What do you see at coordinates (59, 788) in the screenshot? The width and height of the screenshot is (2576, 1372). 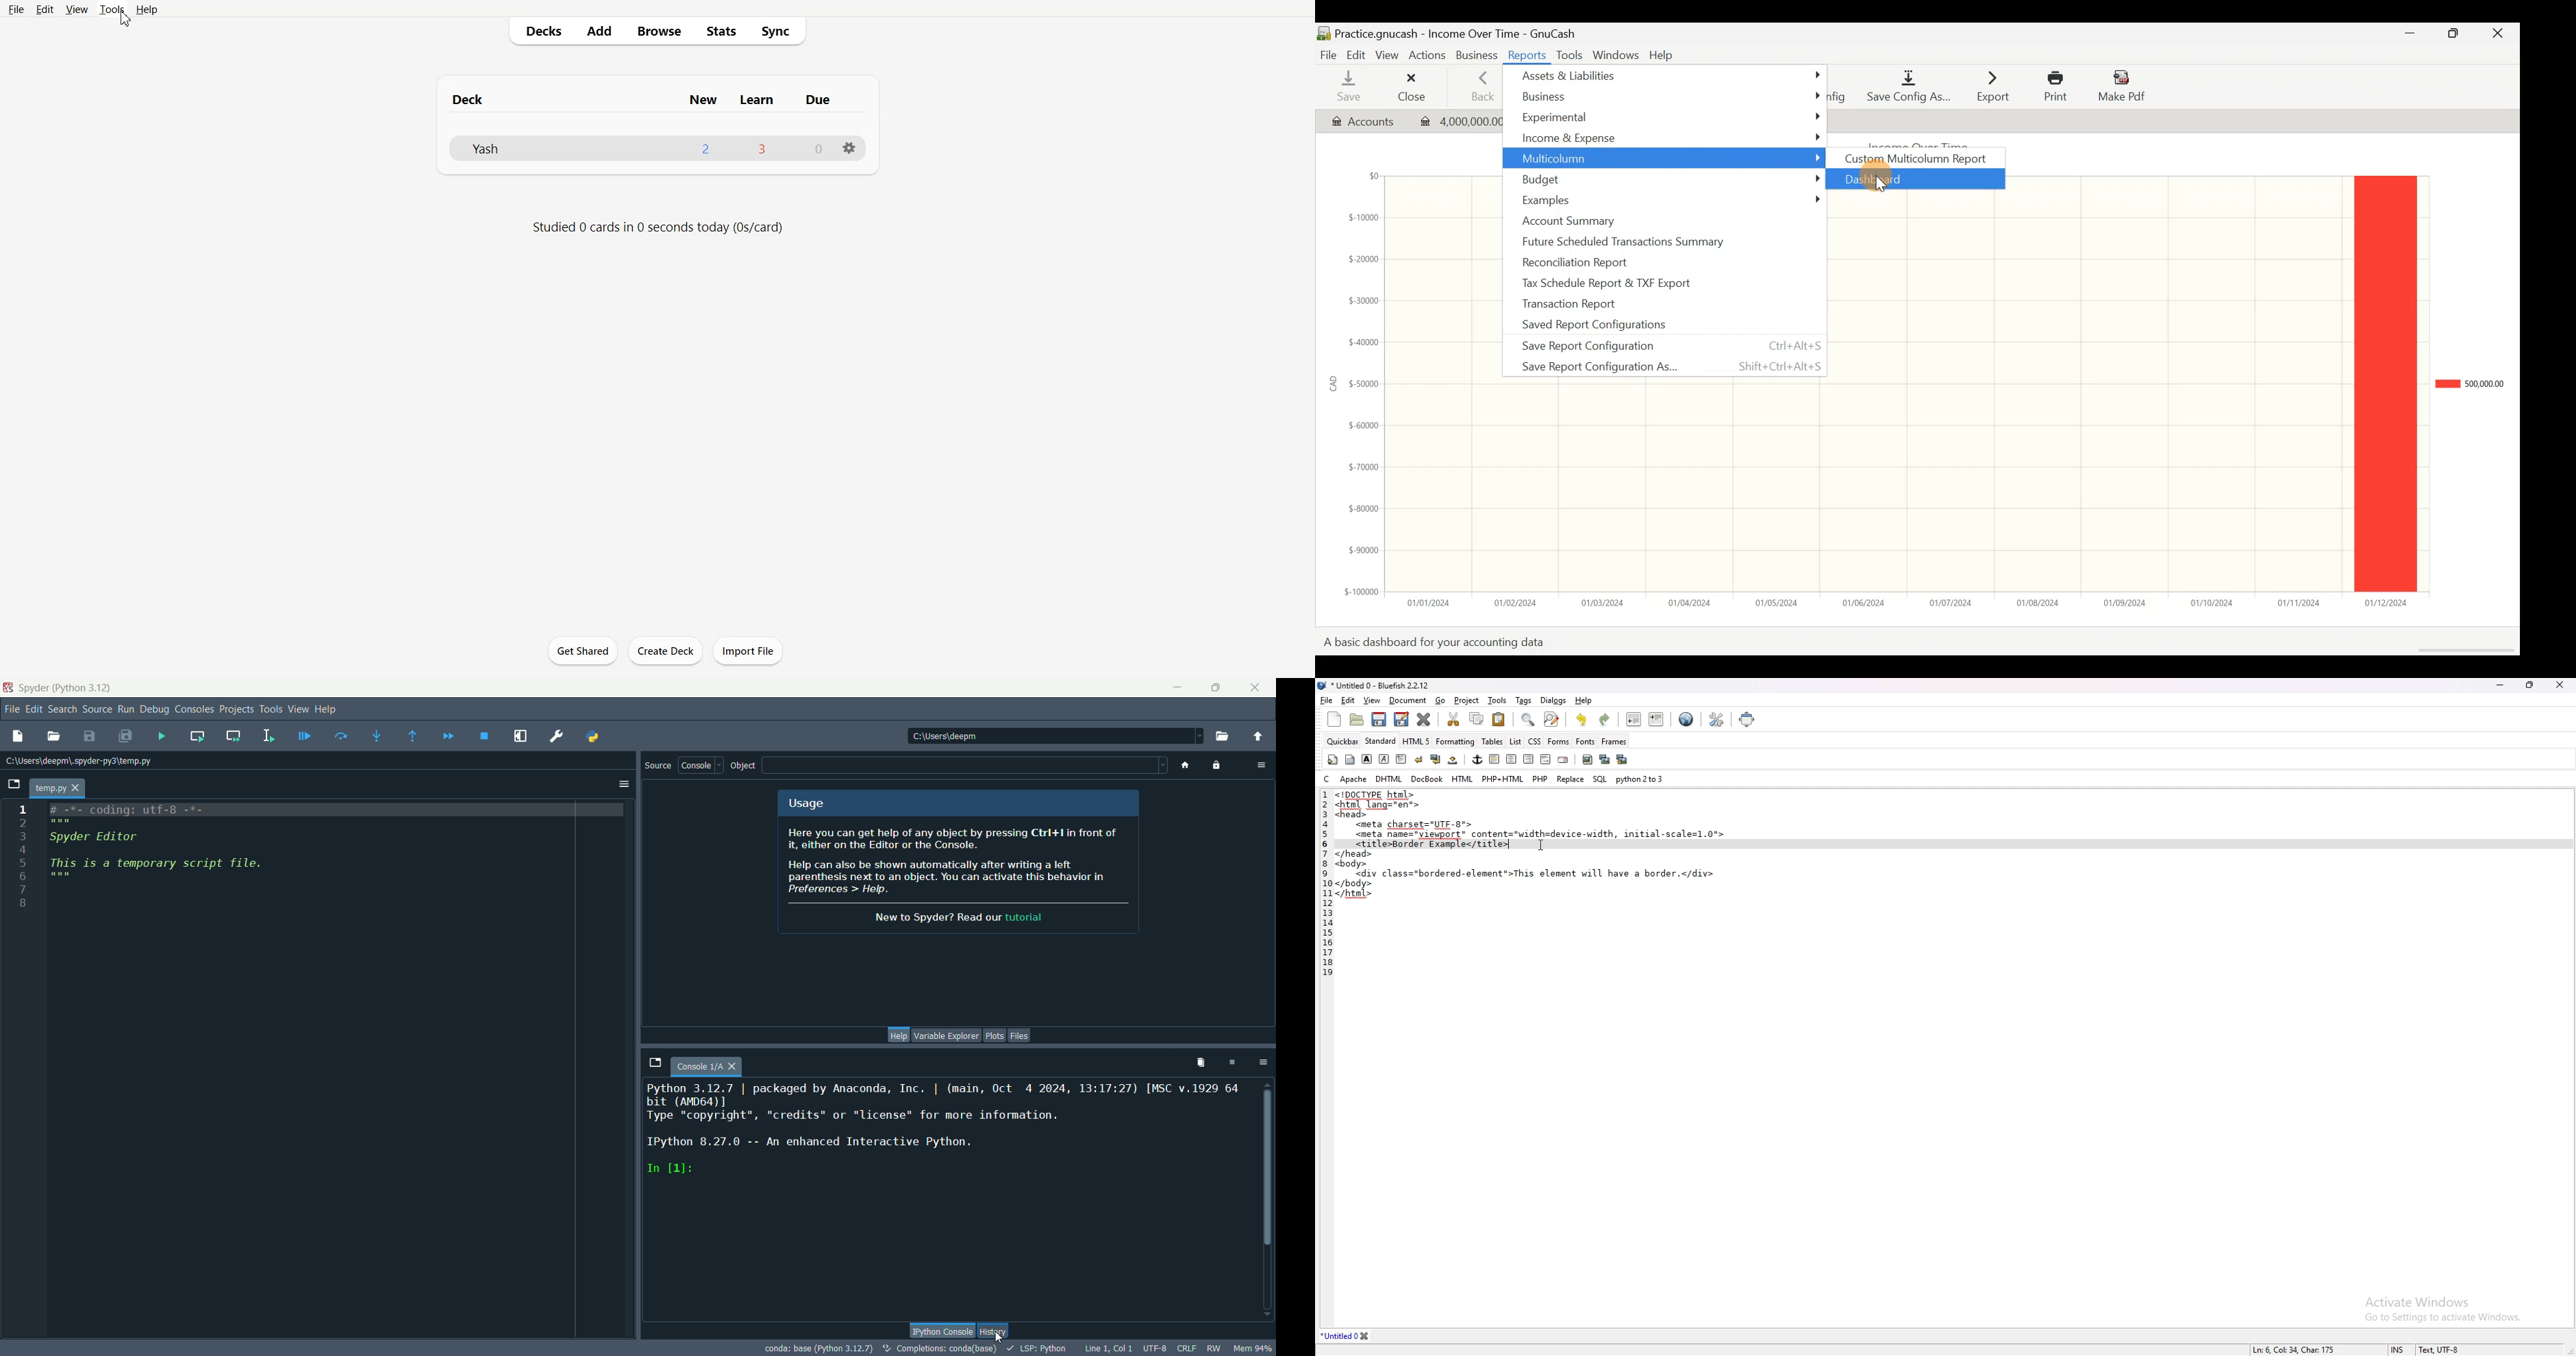 I see `temp.py` at bounding box center [59, 788].